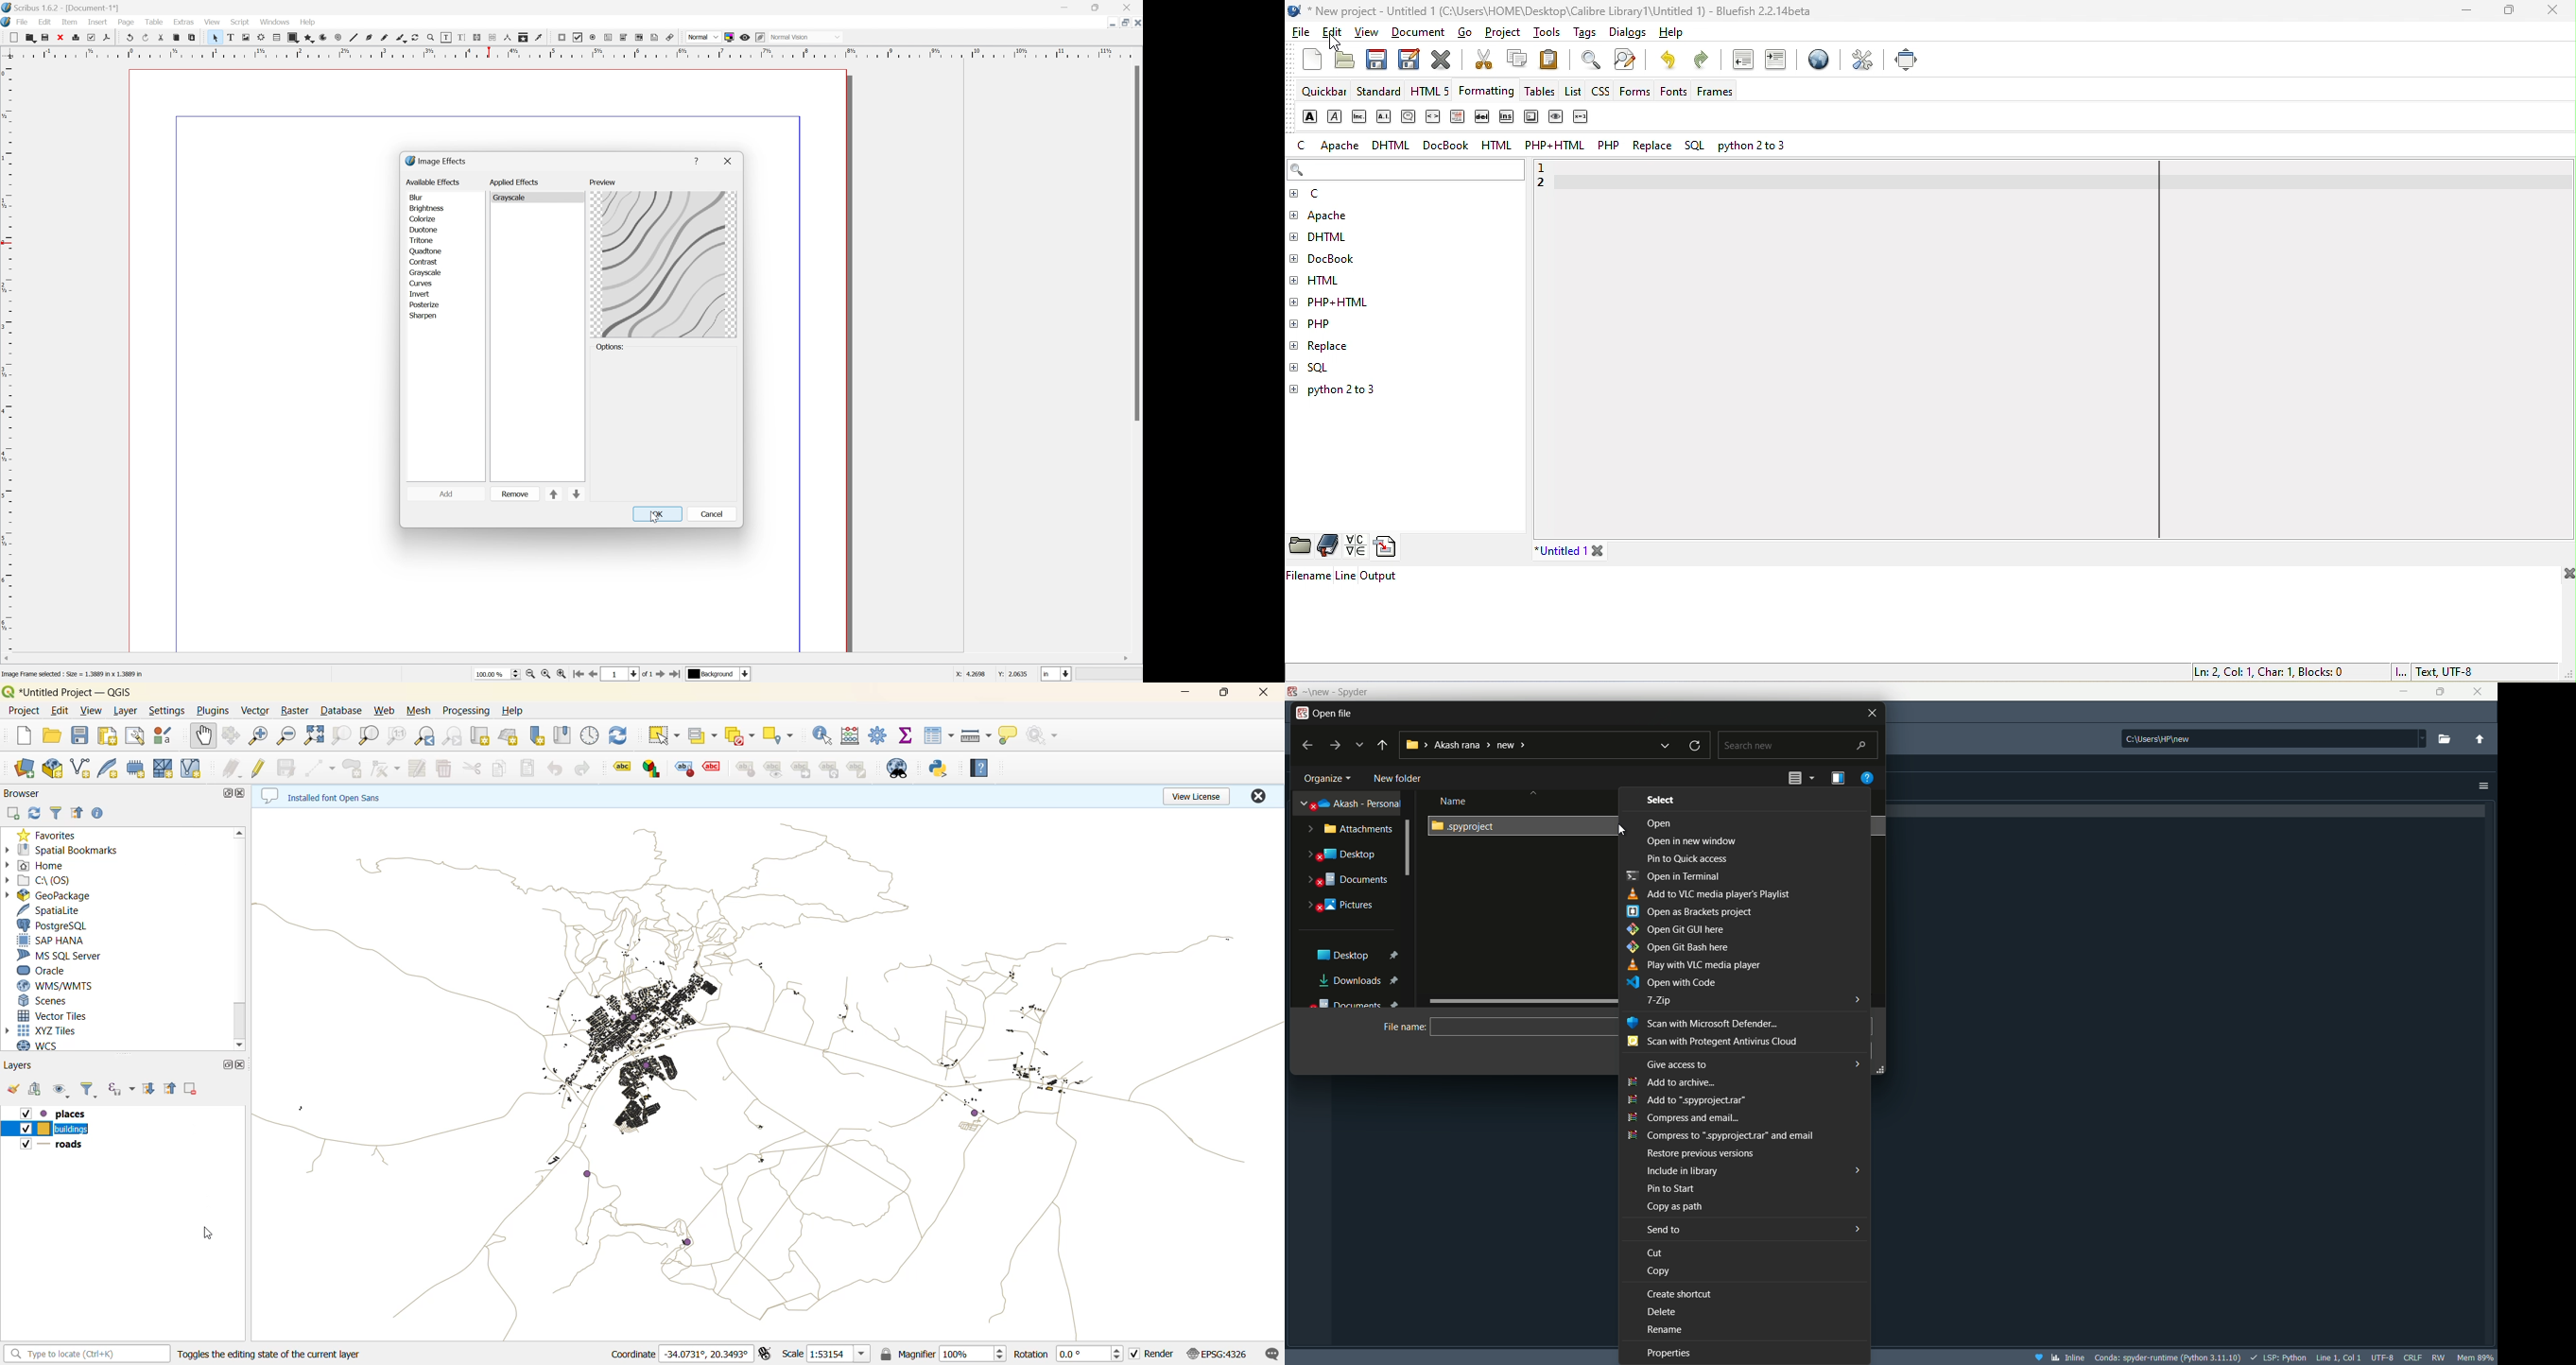 This screenshot has height=1372, width=2576. Describe the element at coordinates (1668, 748) in the screenshot. I see `previous locations` at that location.